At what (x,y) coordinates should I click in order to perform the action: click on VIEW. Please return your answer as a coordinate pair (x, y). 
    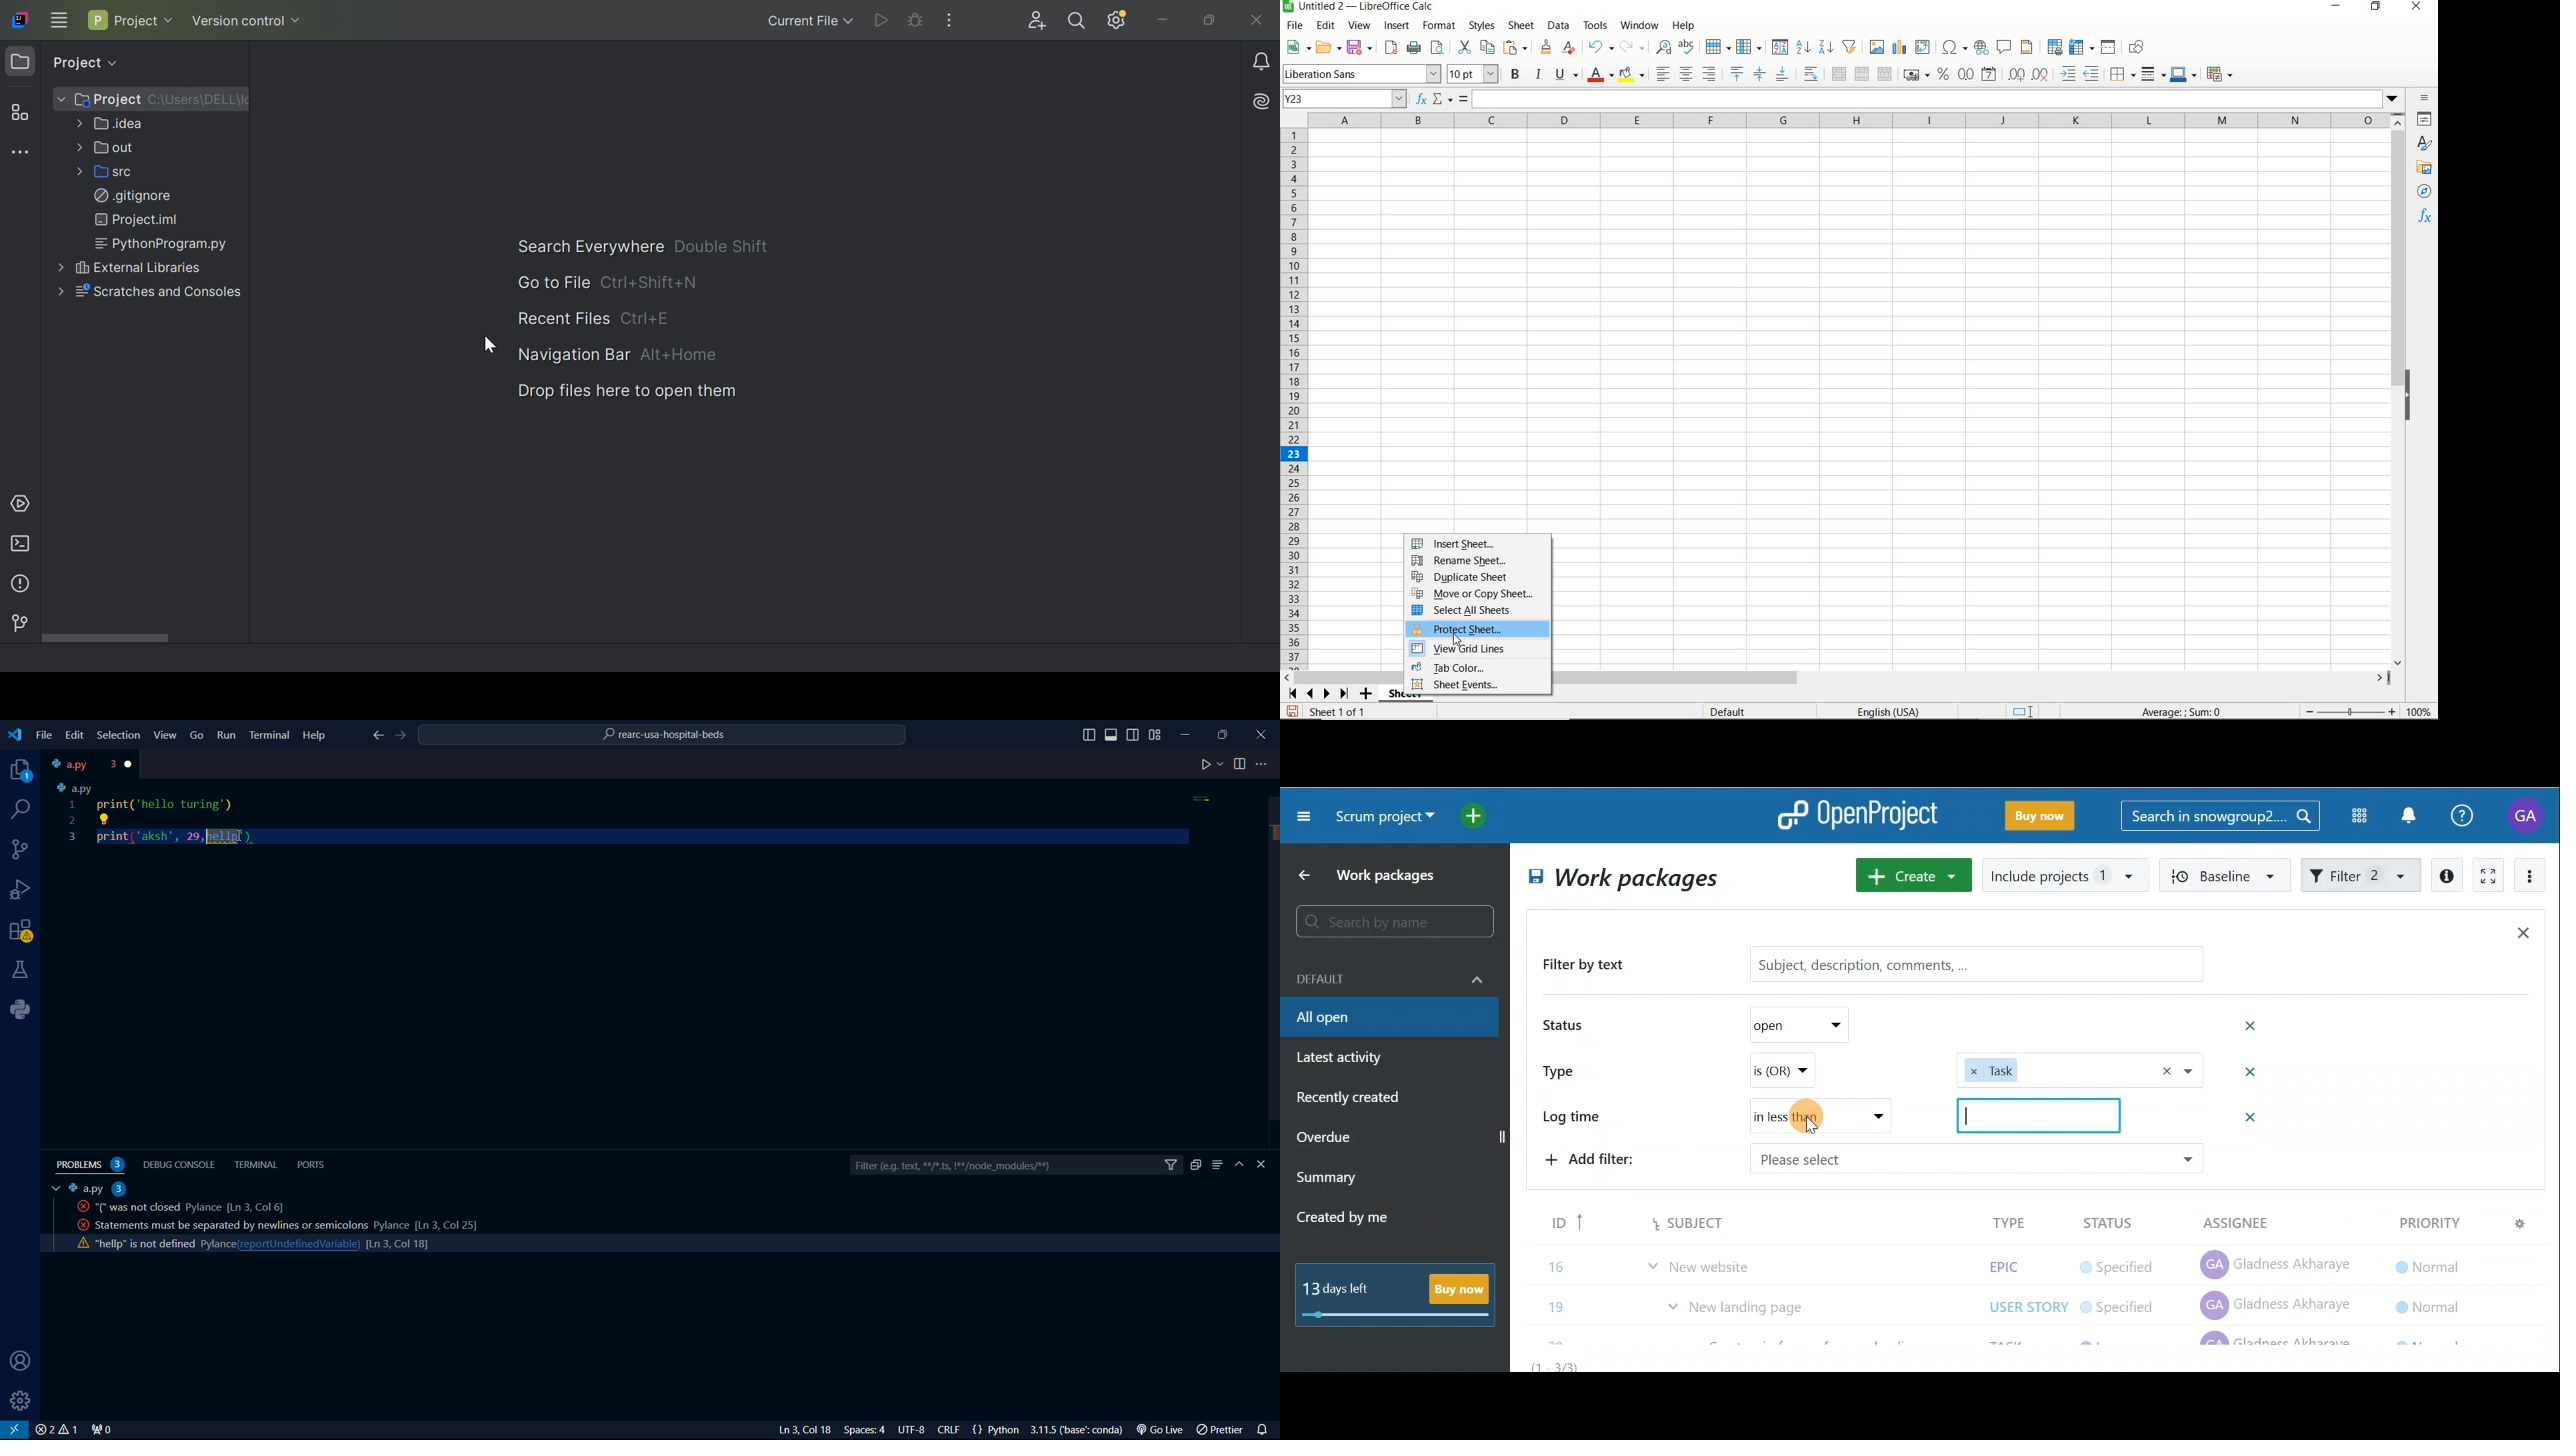
    Looking at the image, I should click on (1360, 26).